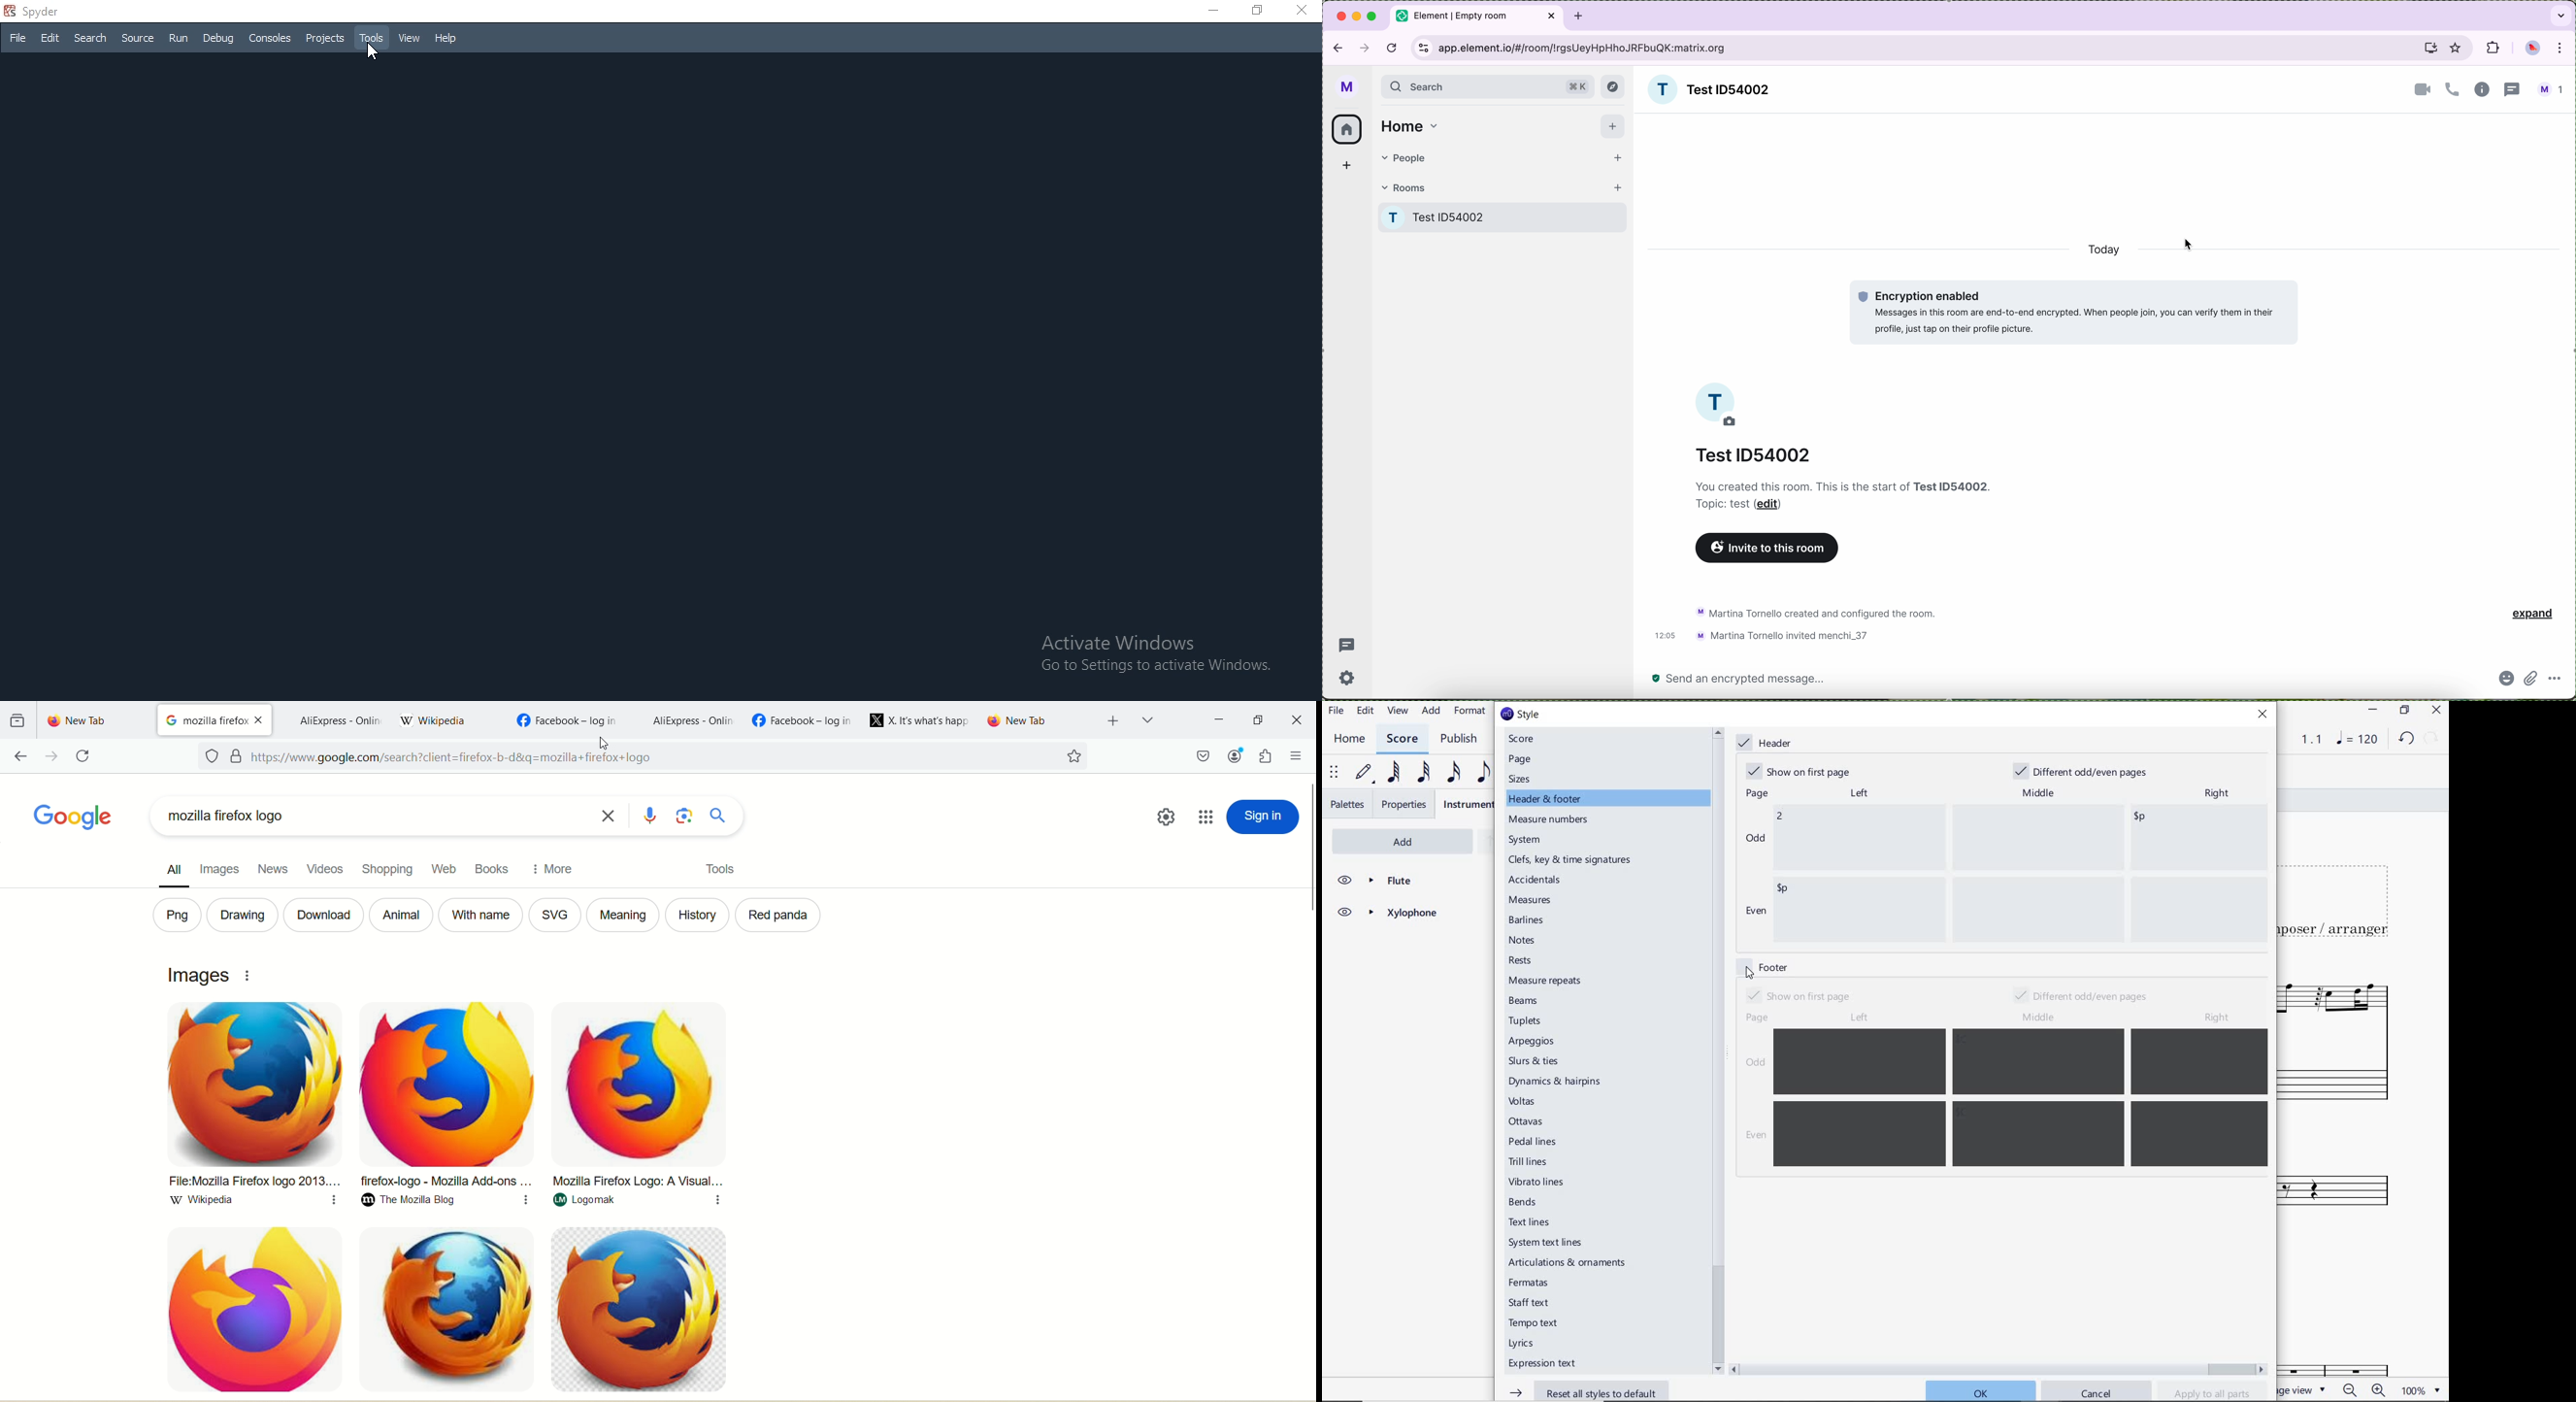 The width and height of the screenshot is (2576, 1428). I want to click on clefs, key & time signatures, so click(1573, 860).